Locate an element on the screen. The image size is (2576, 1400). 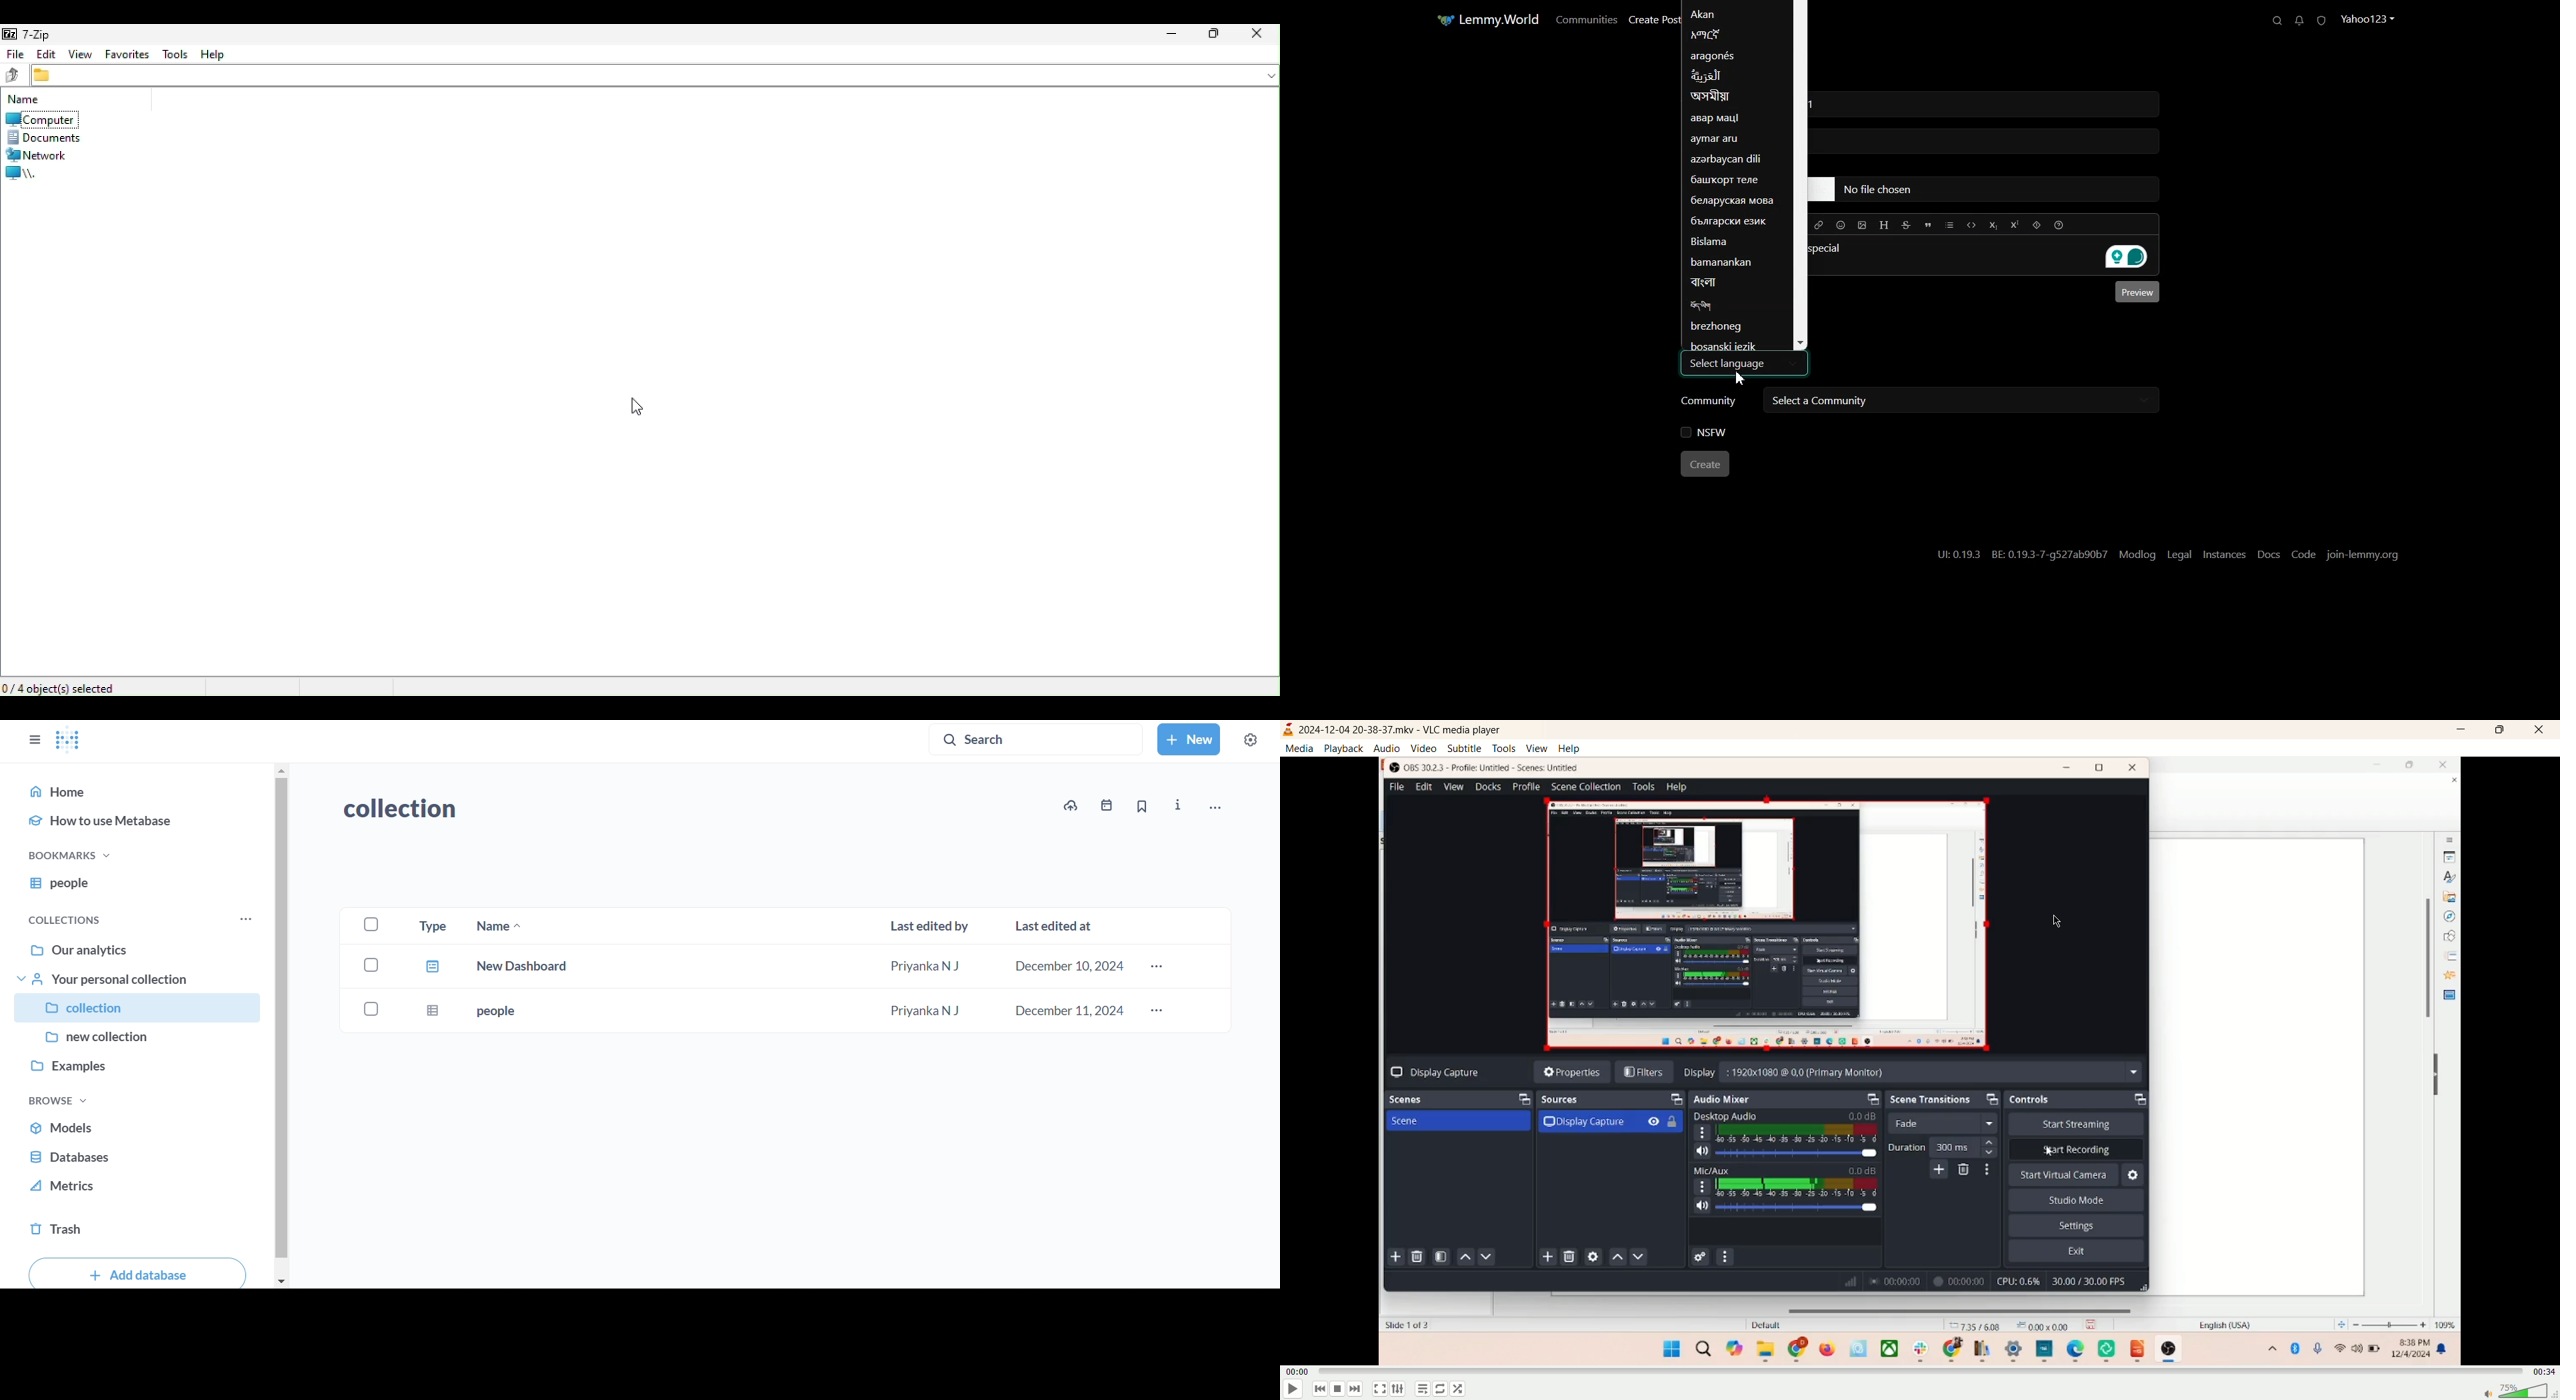
cursor is located at coordinates (635, 405).